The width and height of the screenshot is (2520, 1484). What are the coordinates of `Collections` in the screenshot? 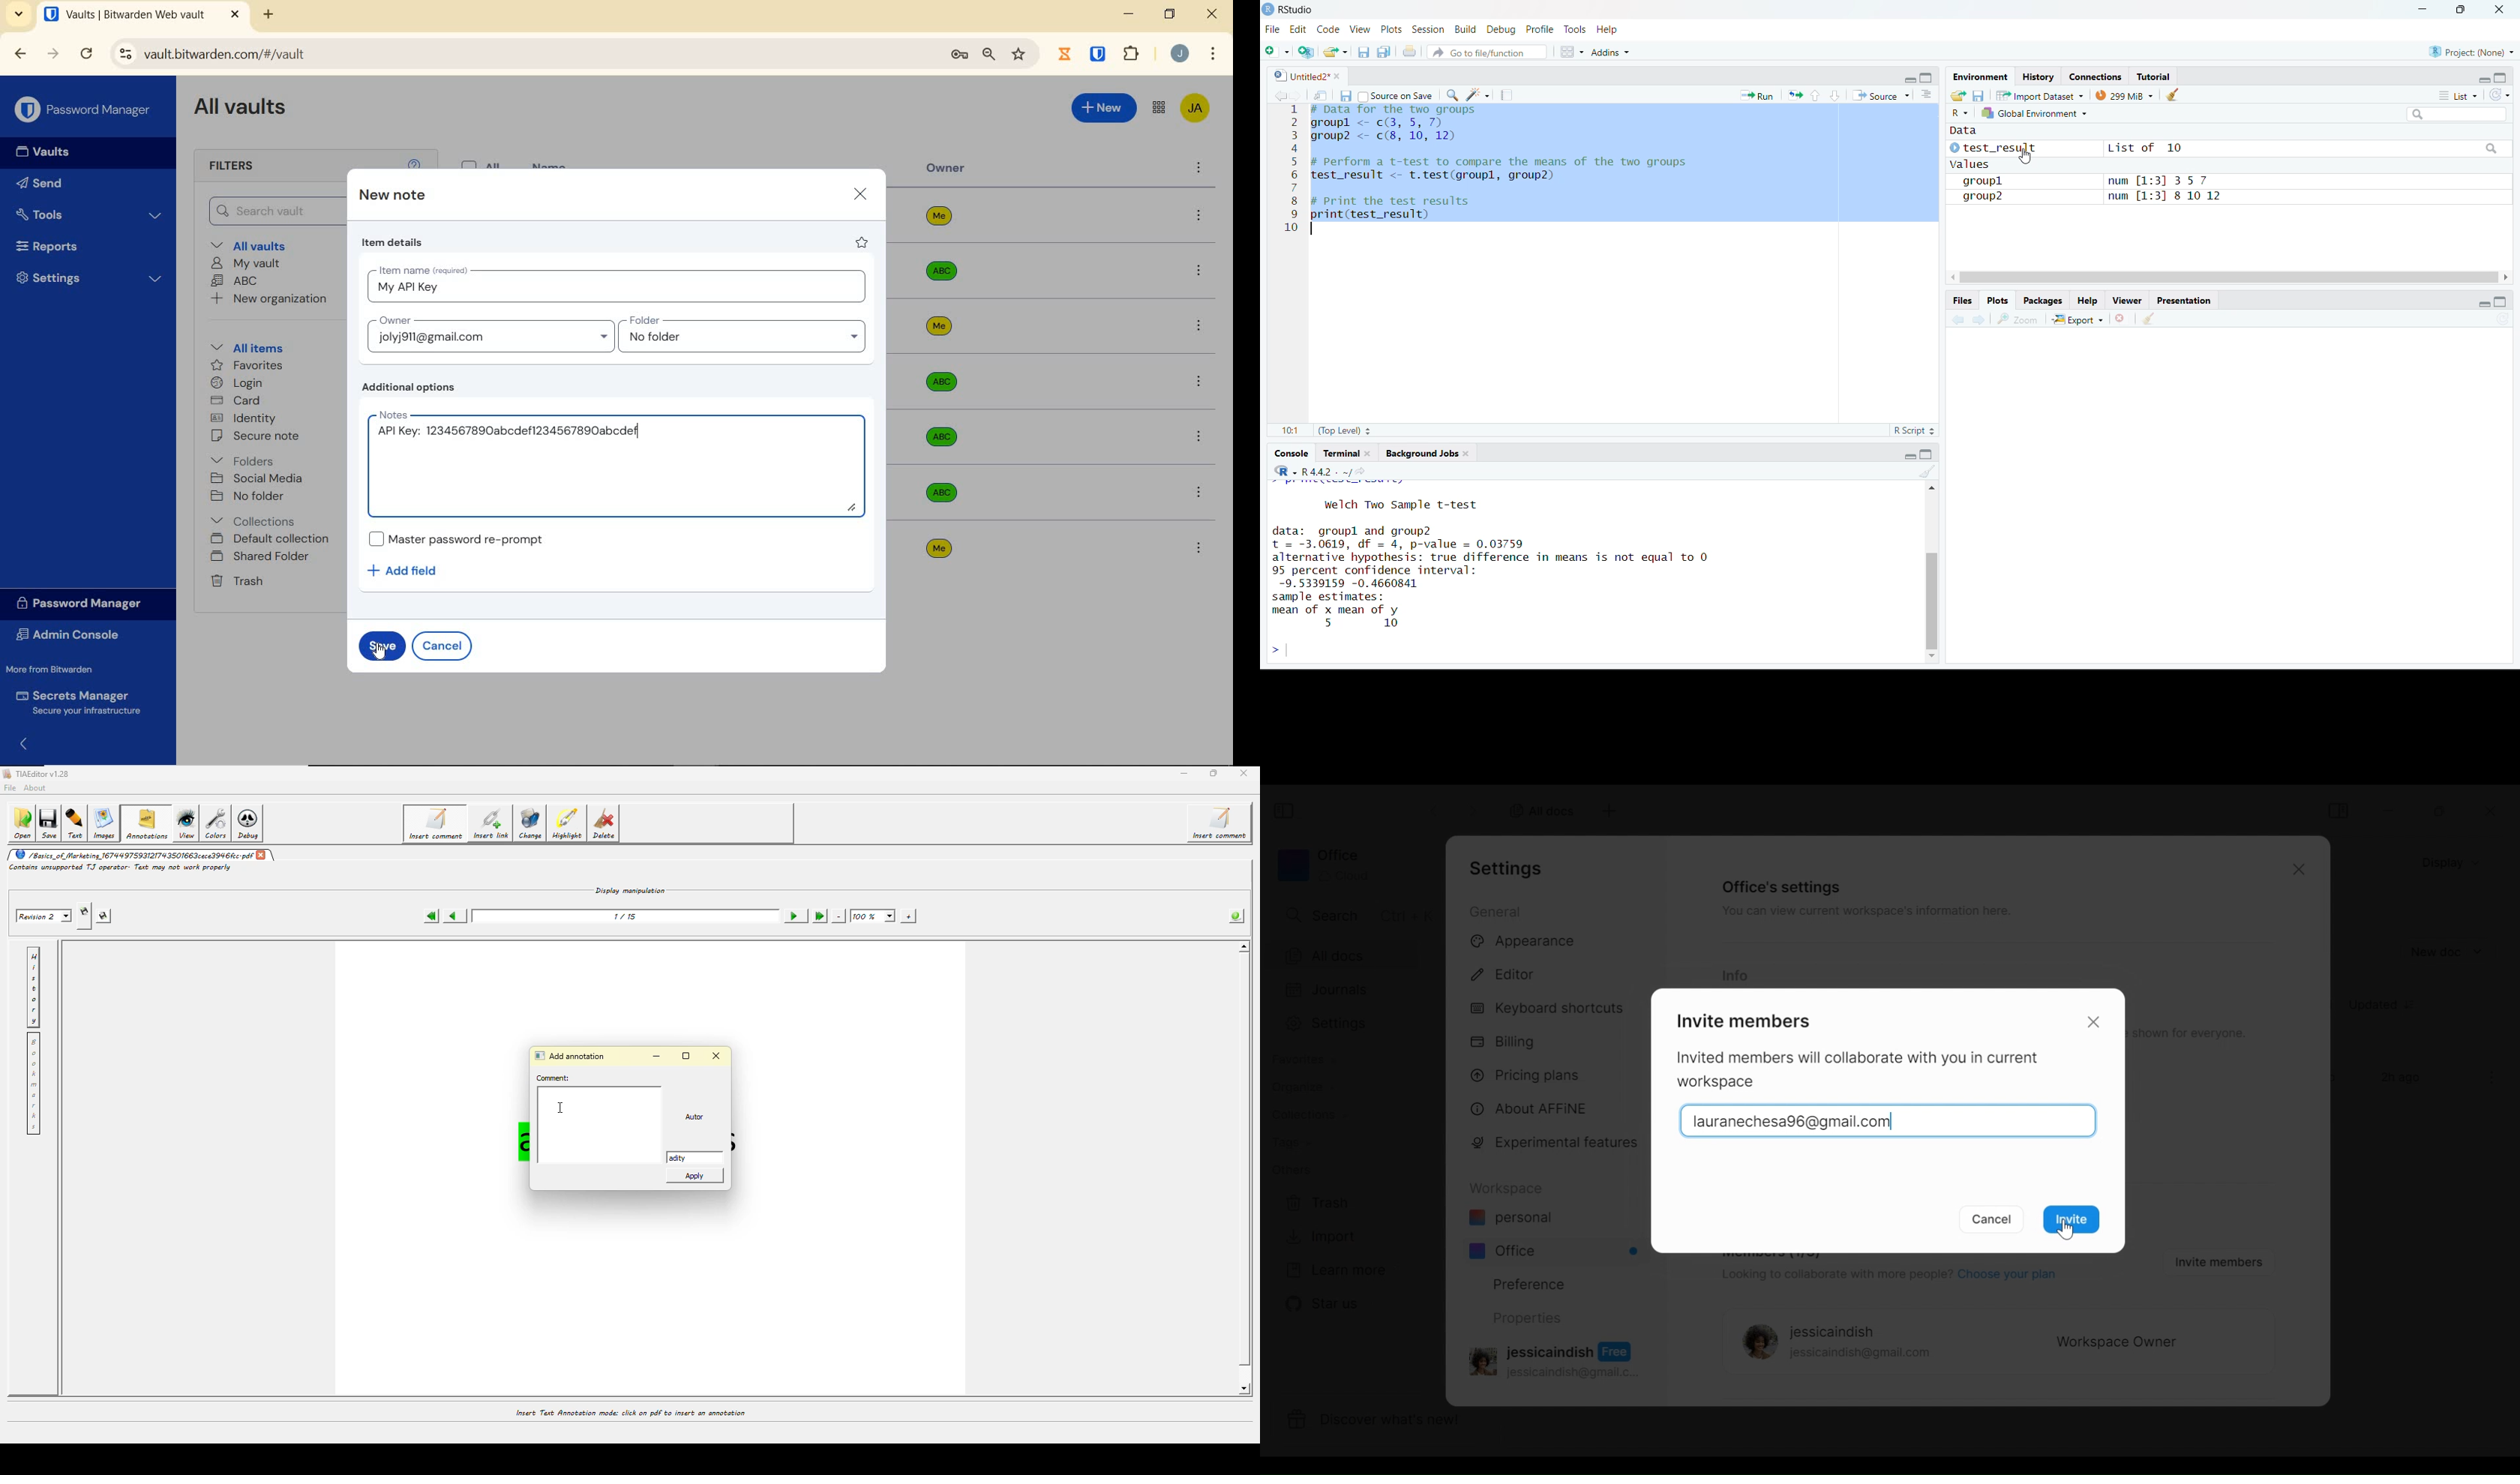 It's located at (256, 518).